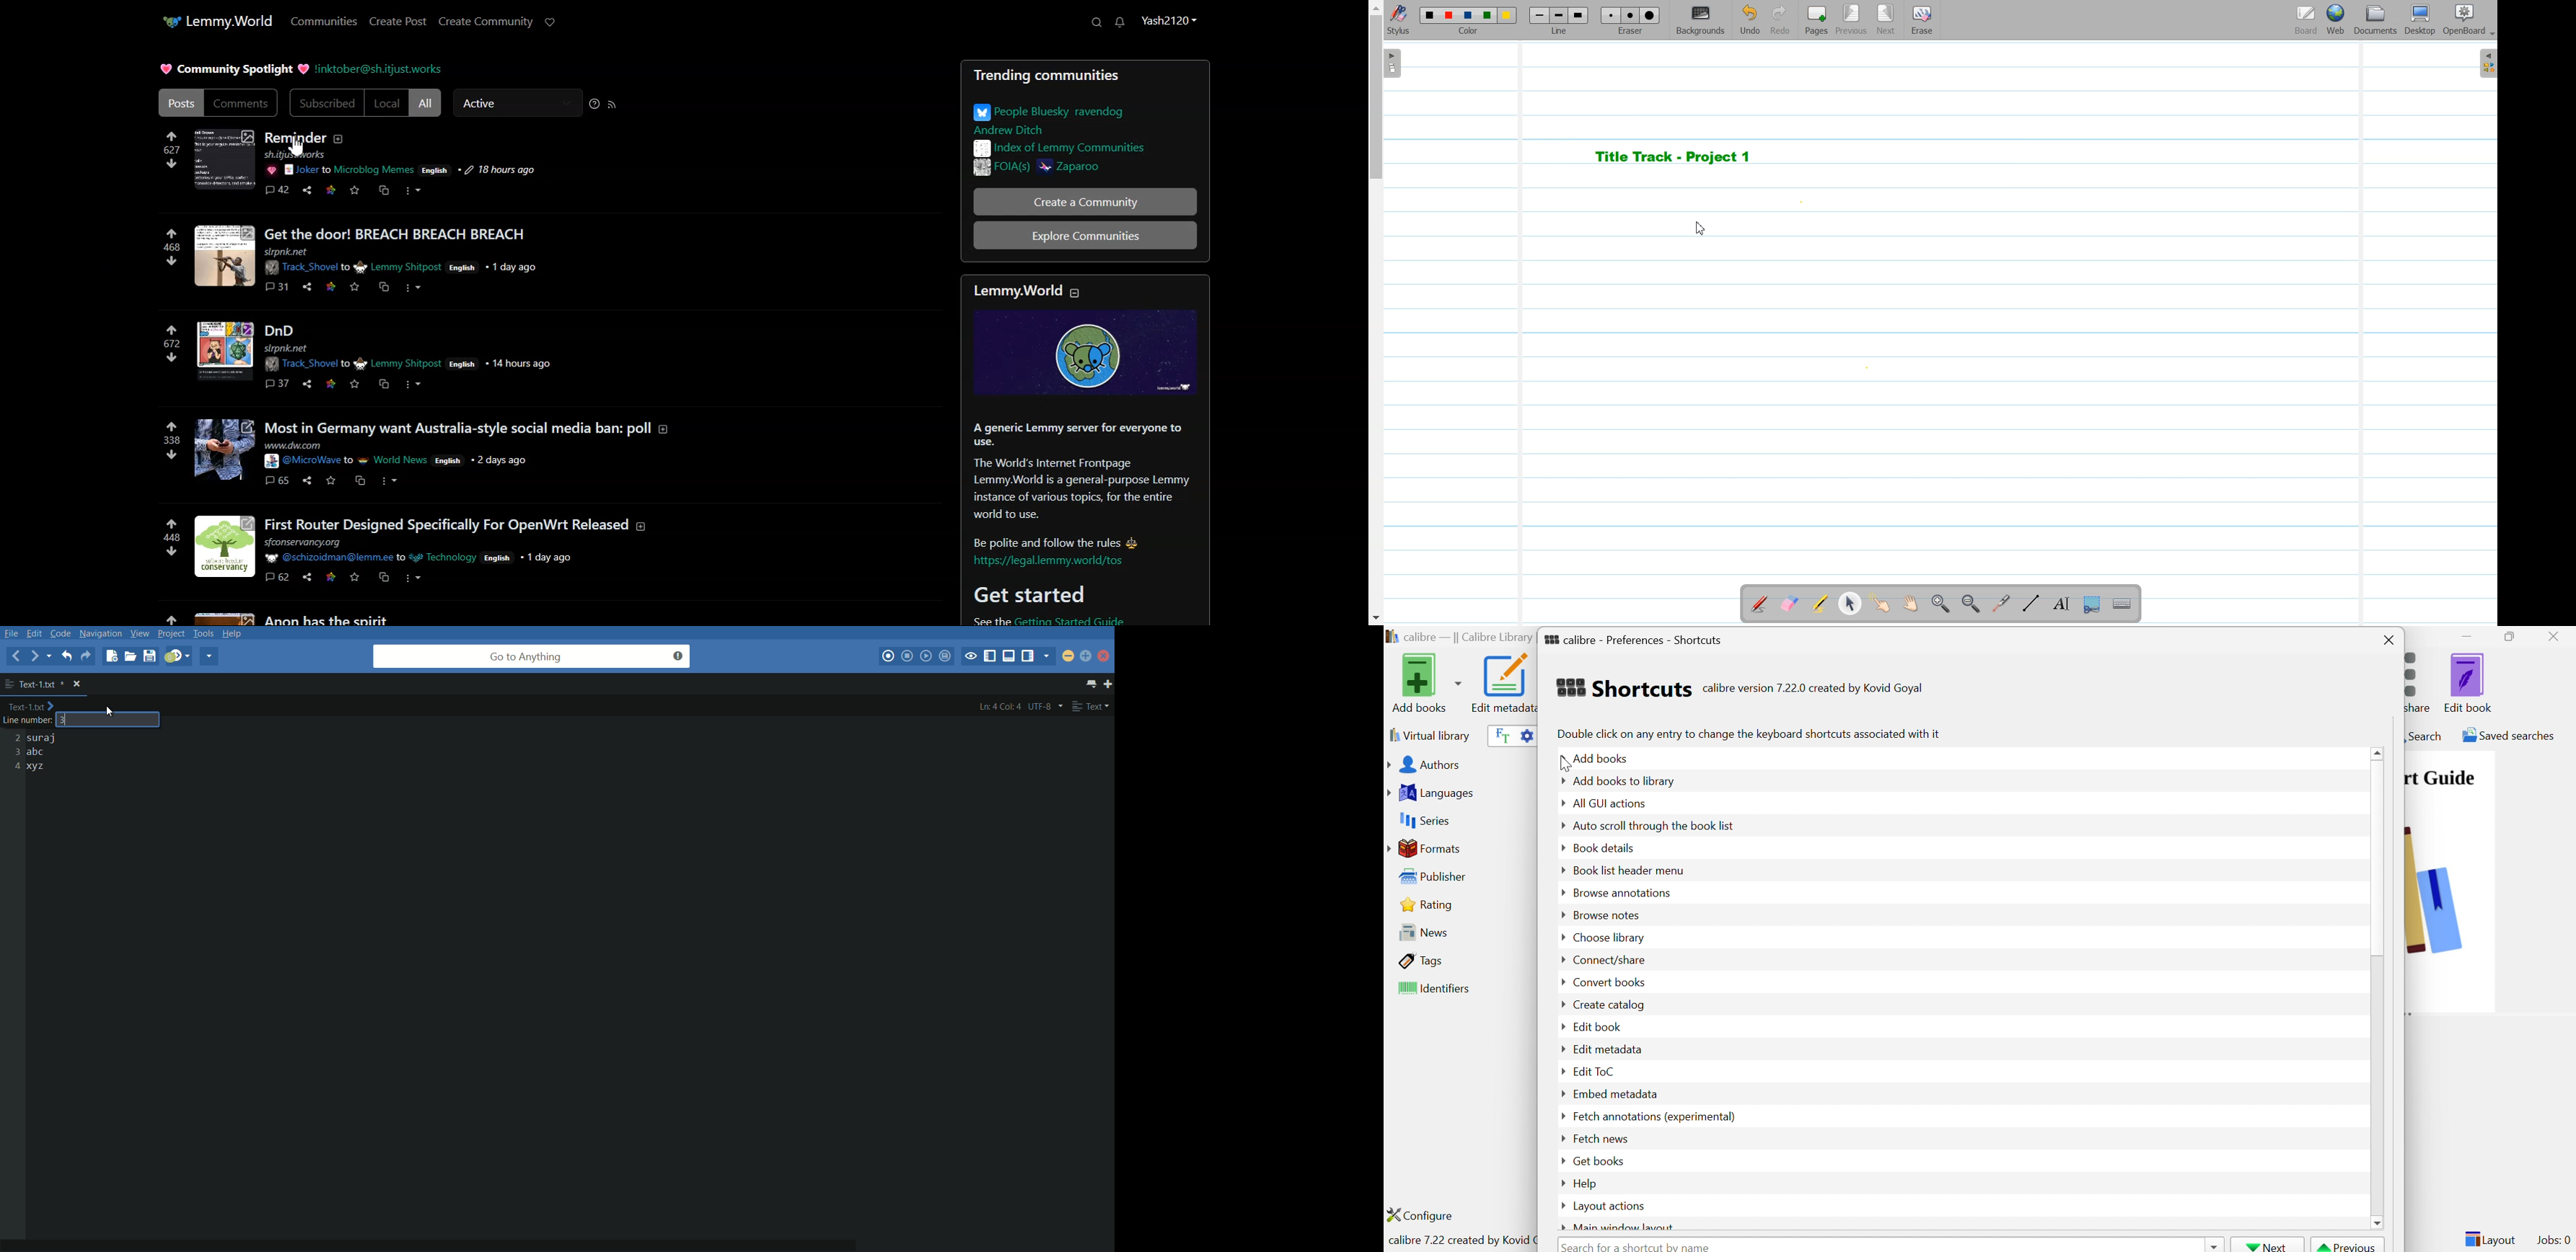 This screenshot has height=1260, width=2576. What do you see at coordinates (1608, 803) in the screenshot?
I see `All GUI actions` at bounding box center [1608, 803].